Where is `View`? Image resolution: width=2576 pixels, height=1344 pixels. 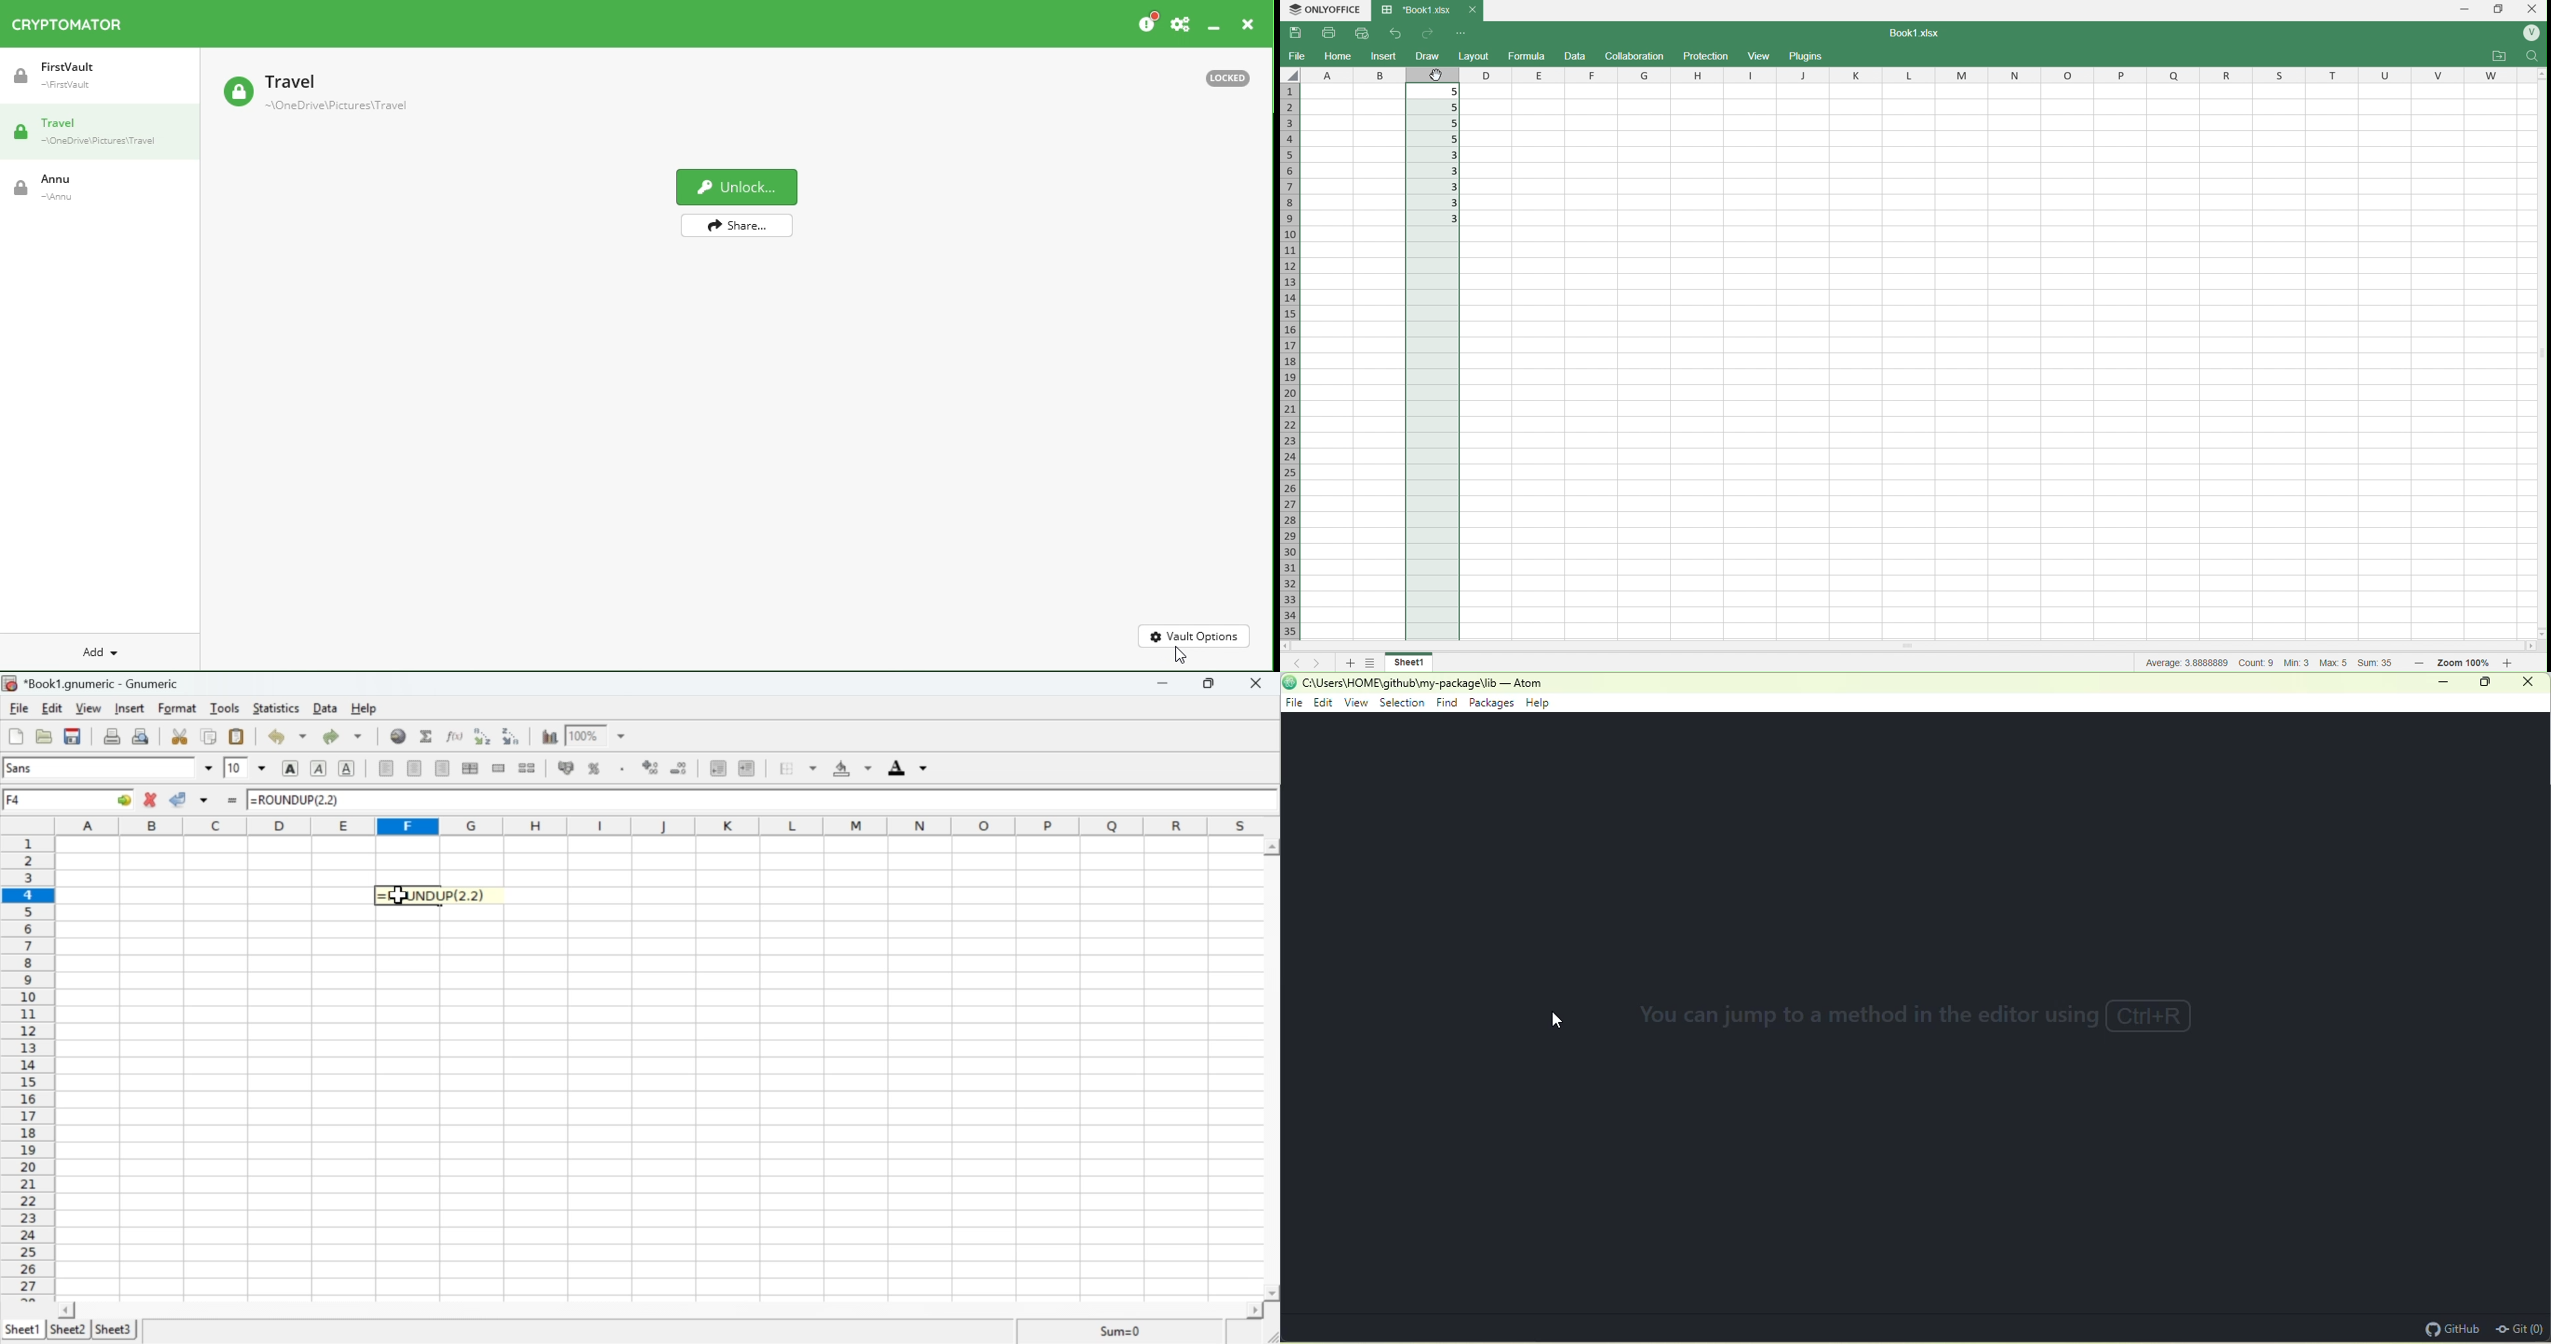
View is located at coordinates (1762, 56).